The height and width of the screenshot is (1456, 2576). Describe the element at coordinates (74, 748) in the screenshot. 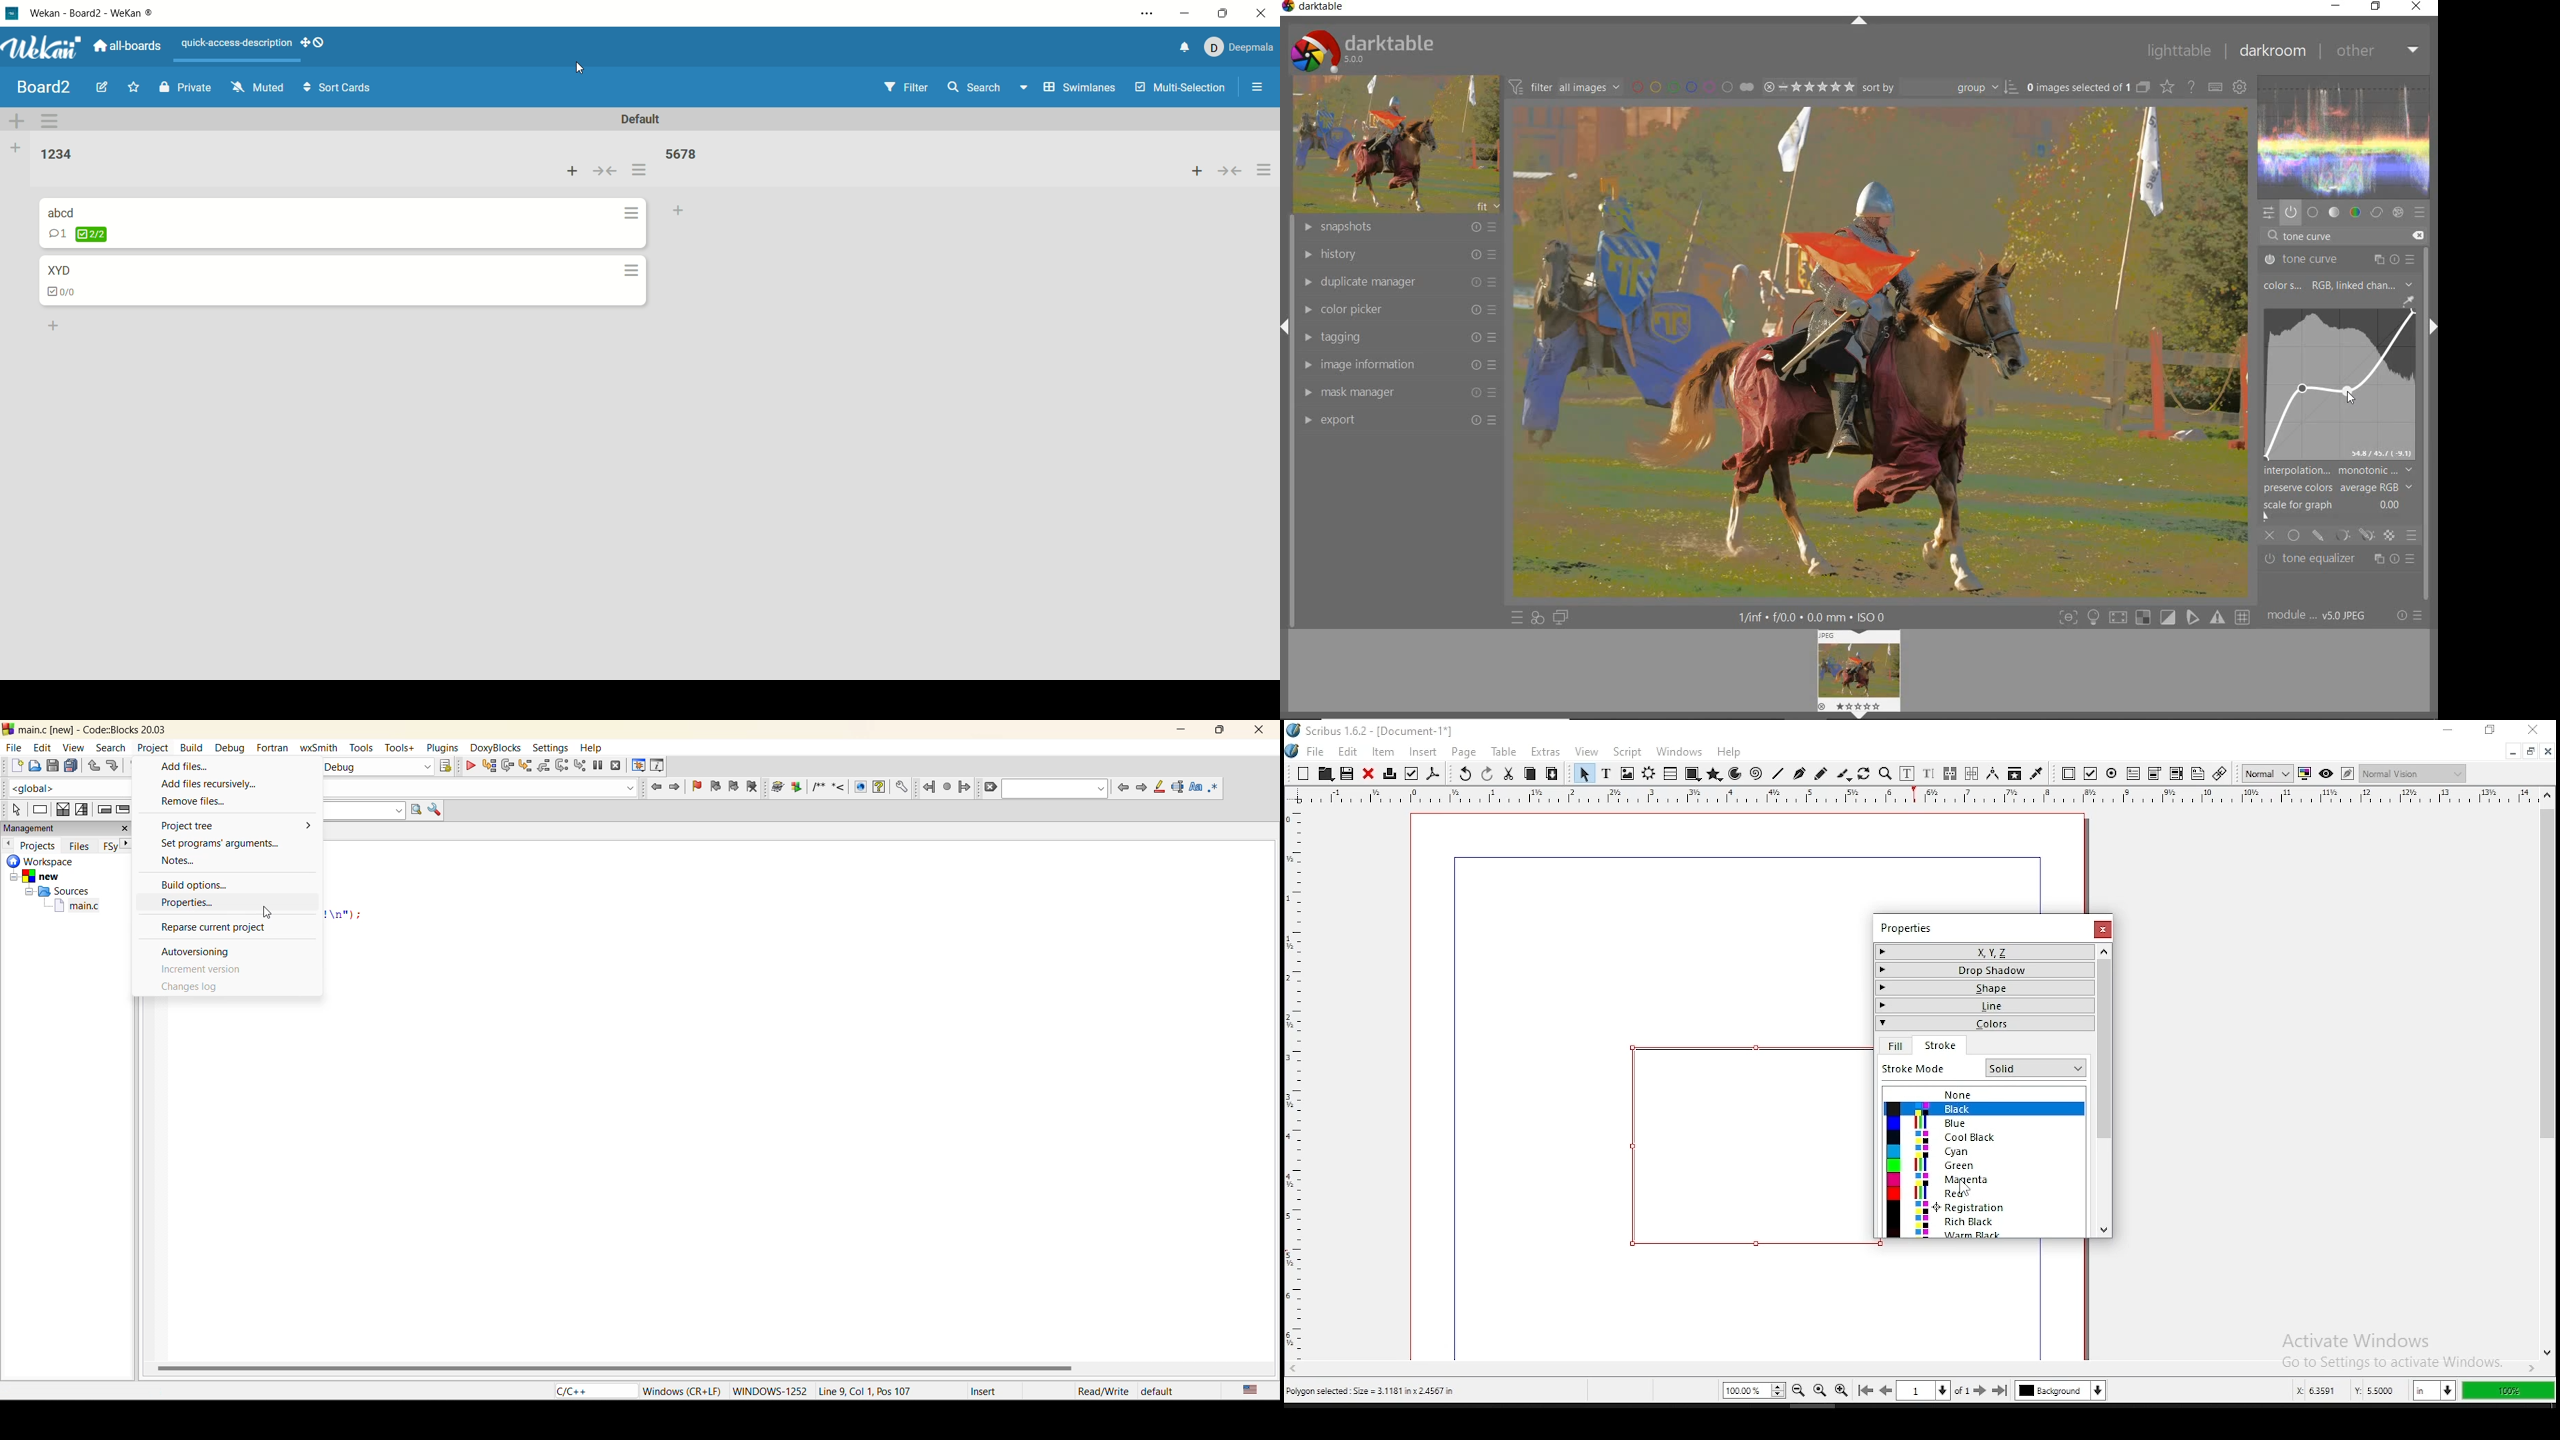

I see `view` at that location.